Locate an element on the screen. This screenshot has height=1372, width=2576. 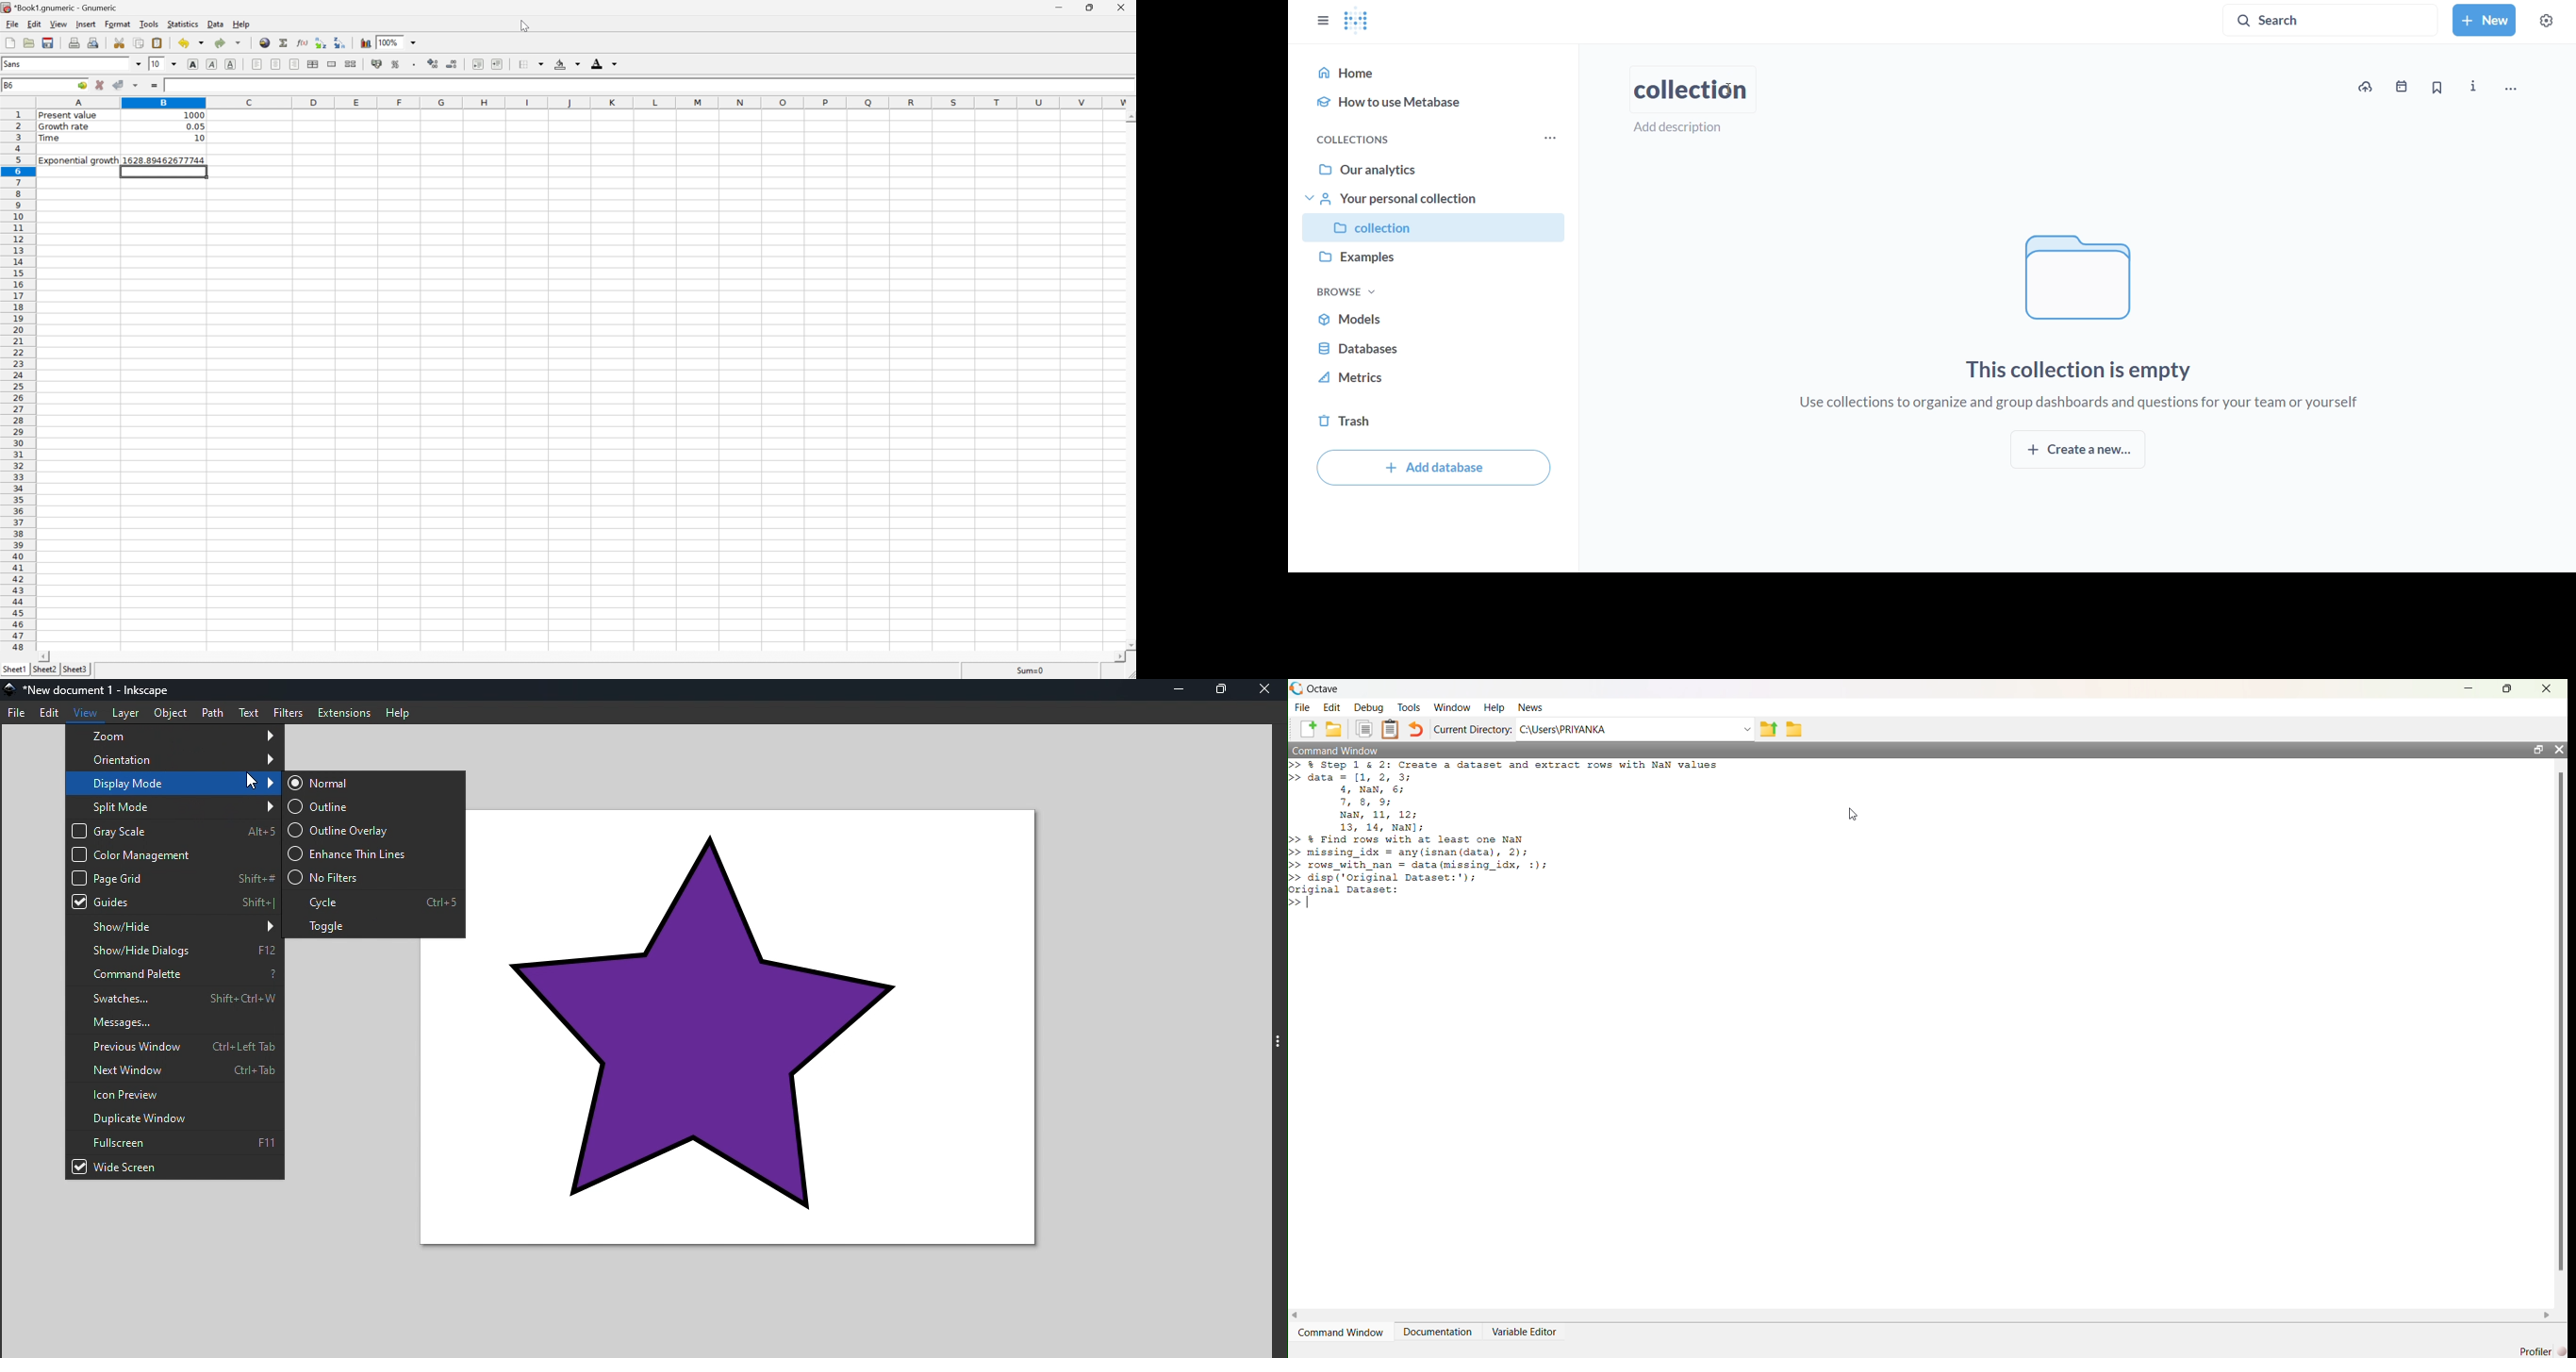
New Folder is located at coordinates (1334, 729).